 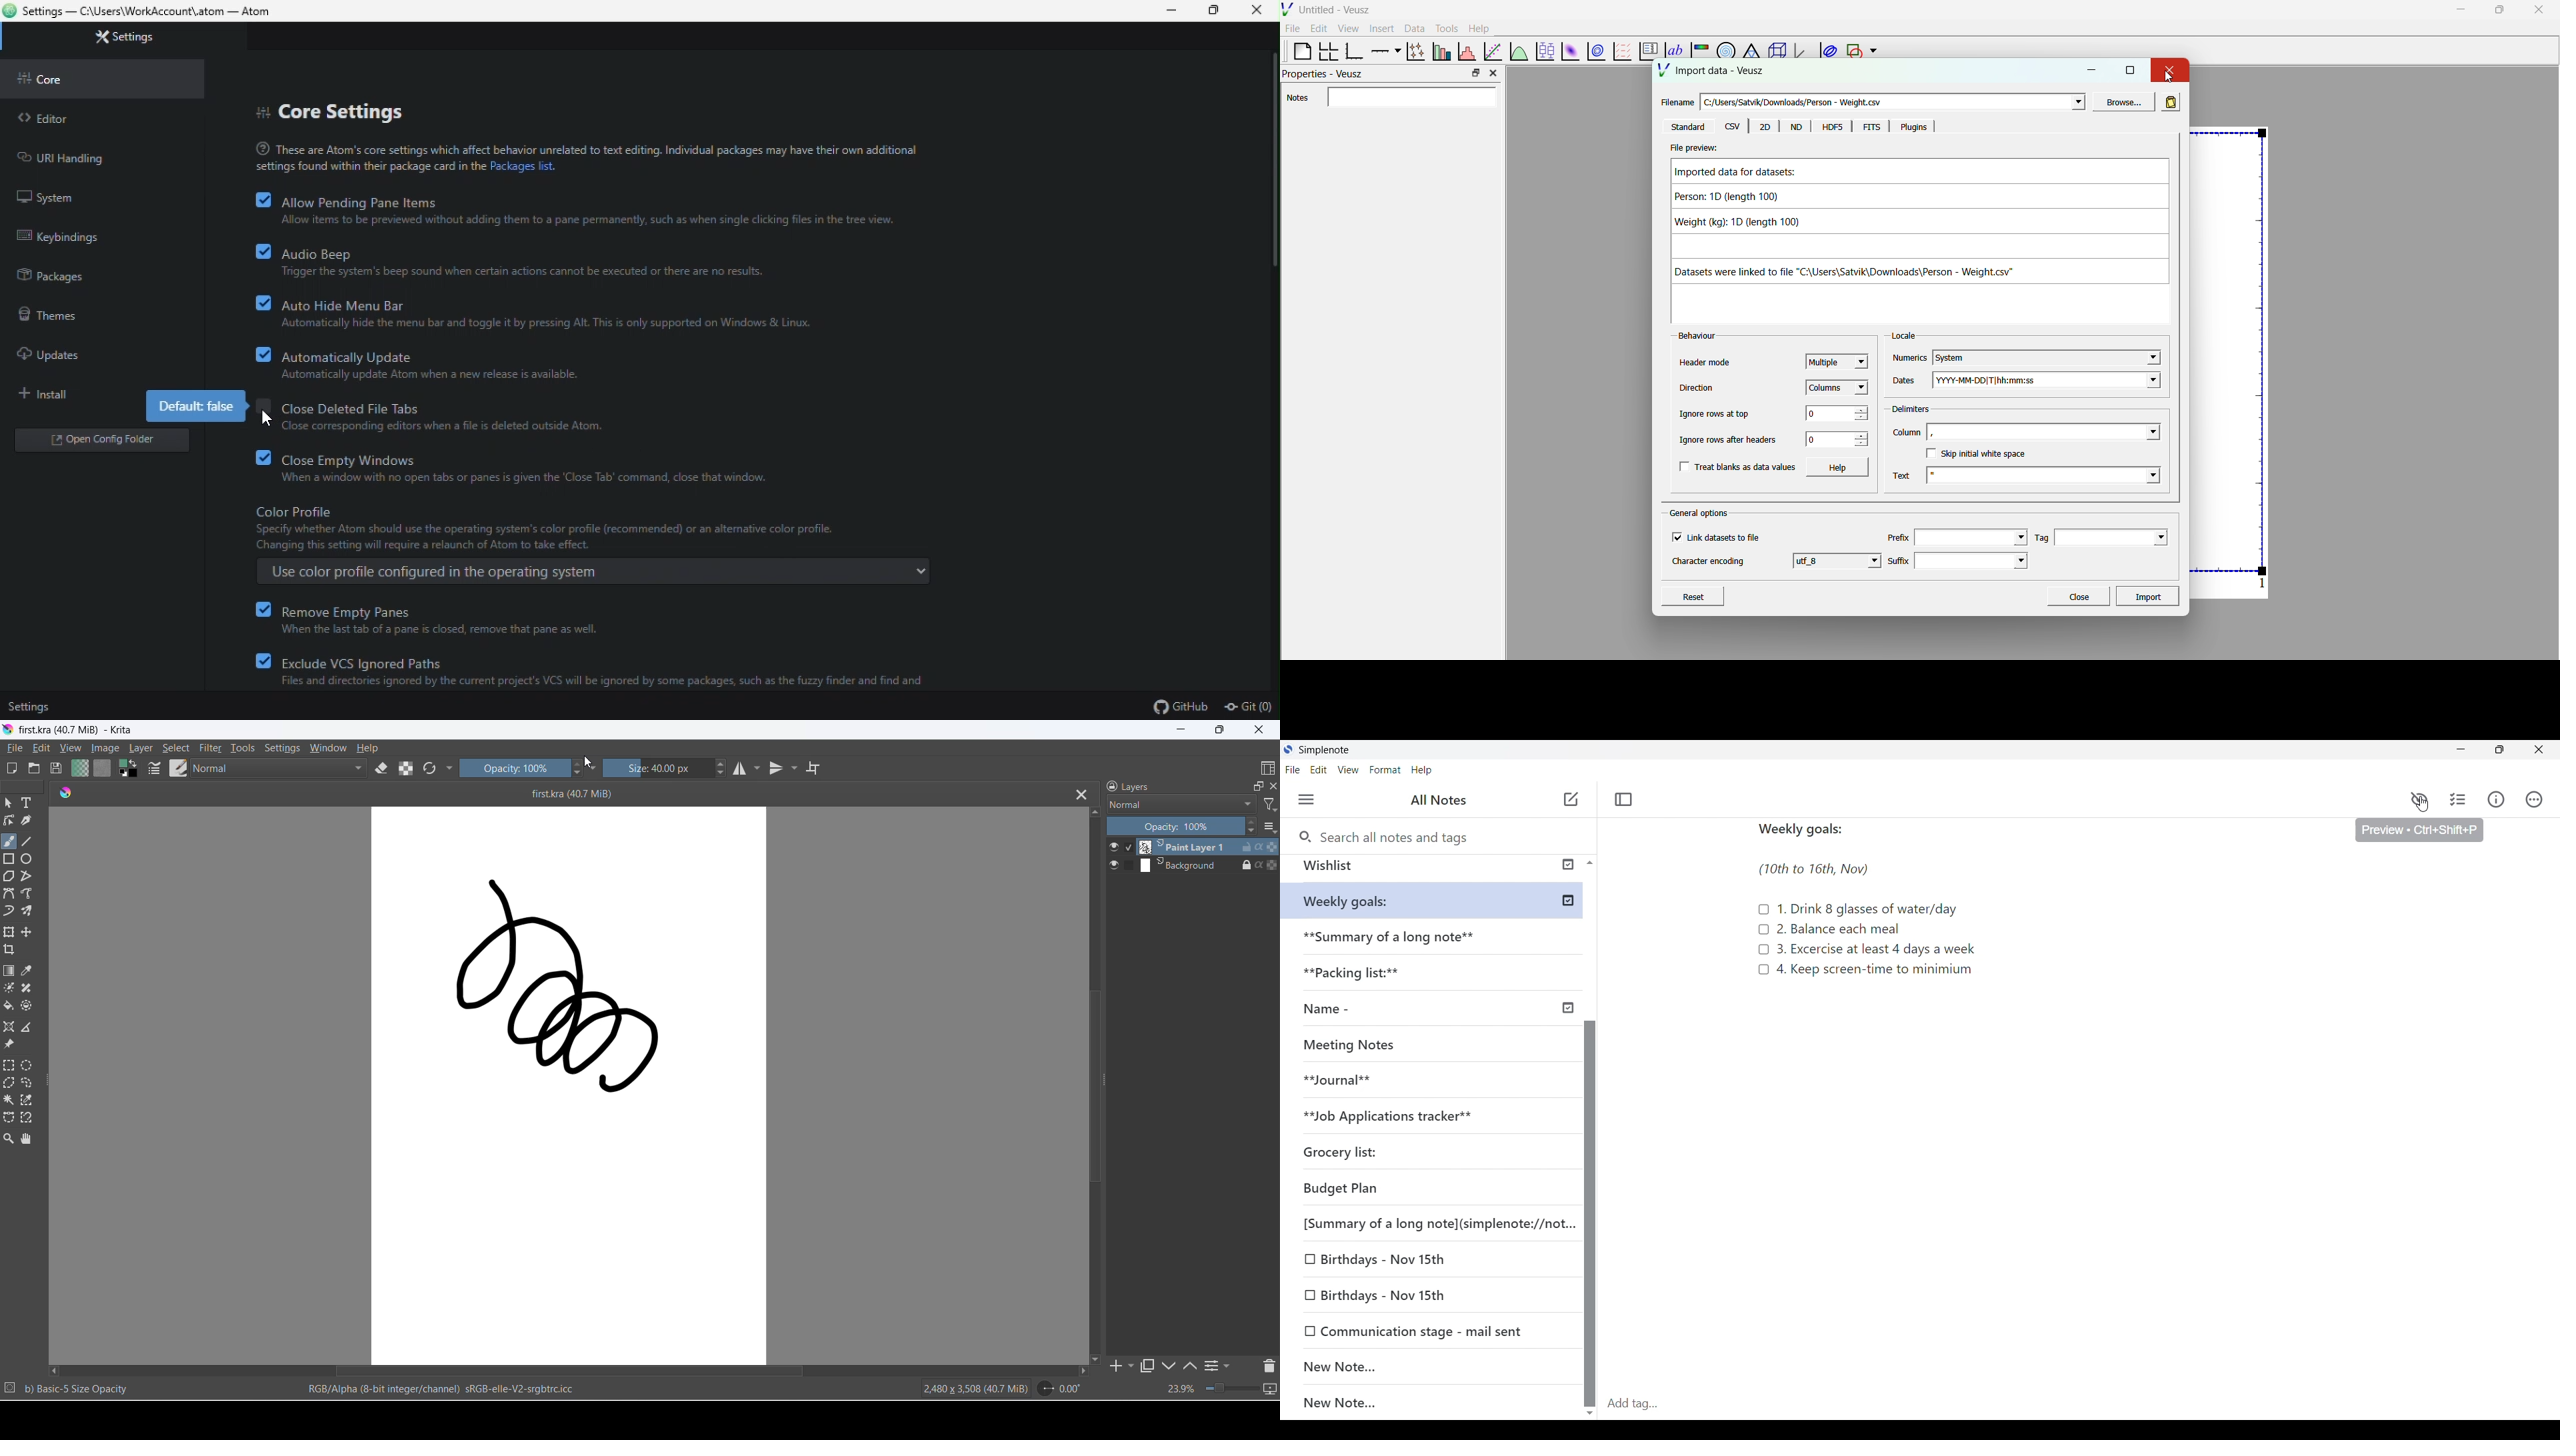 I want to click on Actions, so click(x=2540, y=799).